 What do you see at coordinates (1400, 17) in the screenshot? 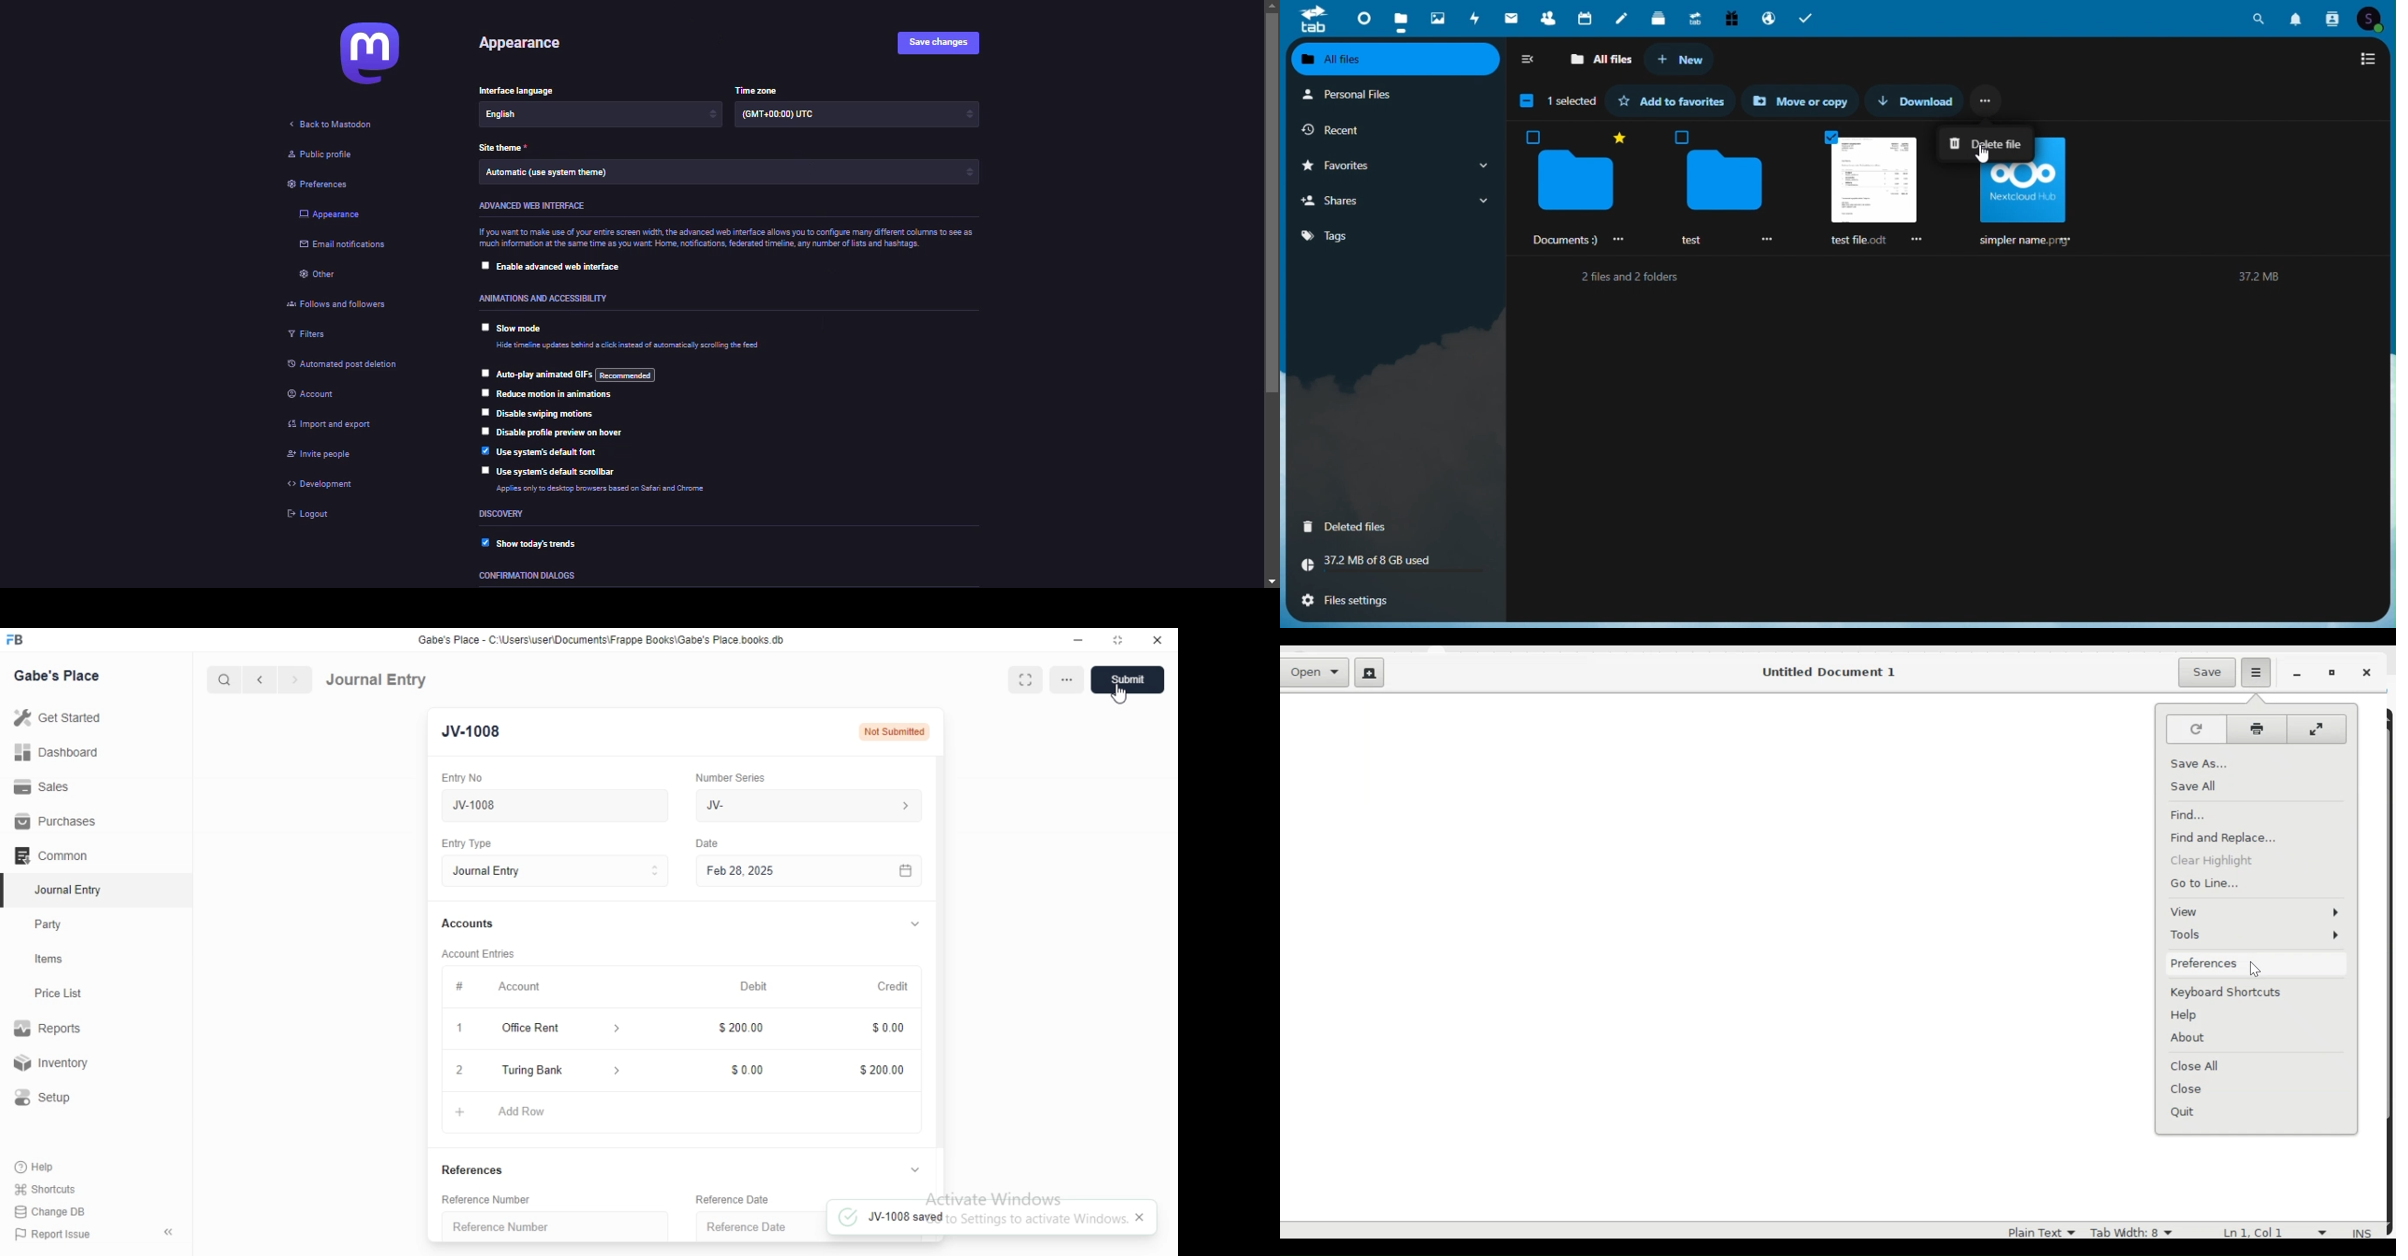
I see `Files` at bounding box center [1400, 17].